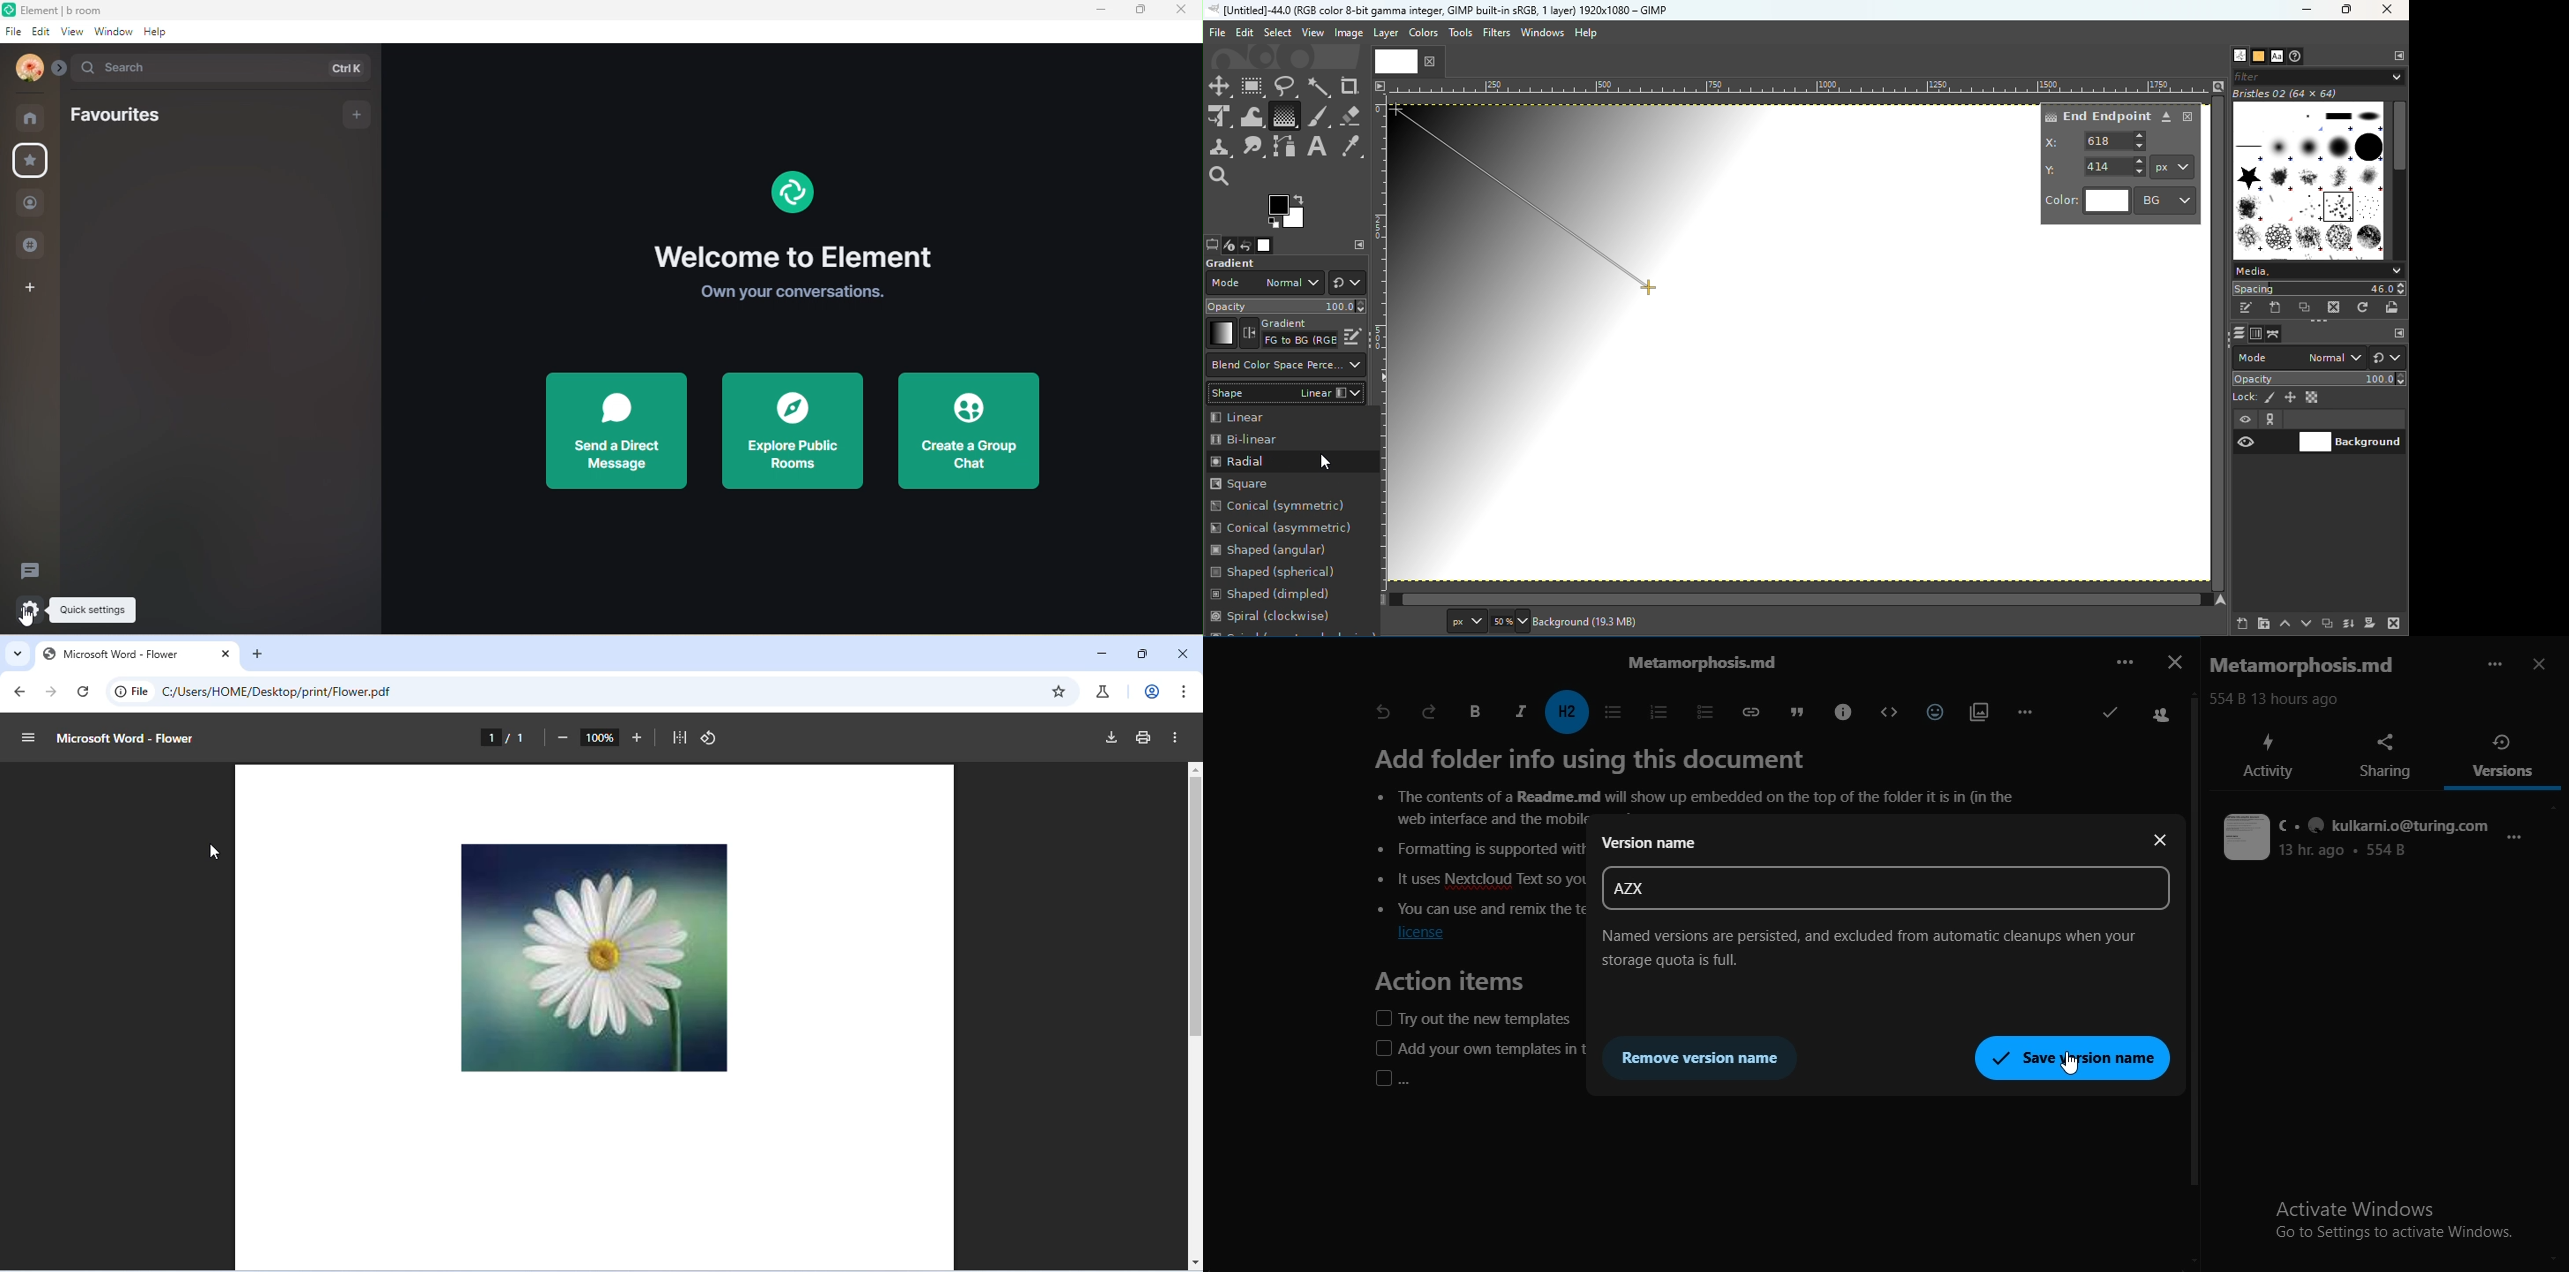 The width and height of the screenshot is (2576, 1288). I want to click on vertical scroll bar, so click(1194, 913).